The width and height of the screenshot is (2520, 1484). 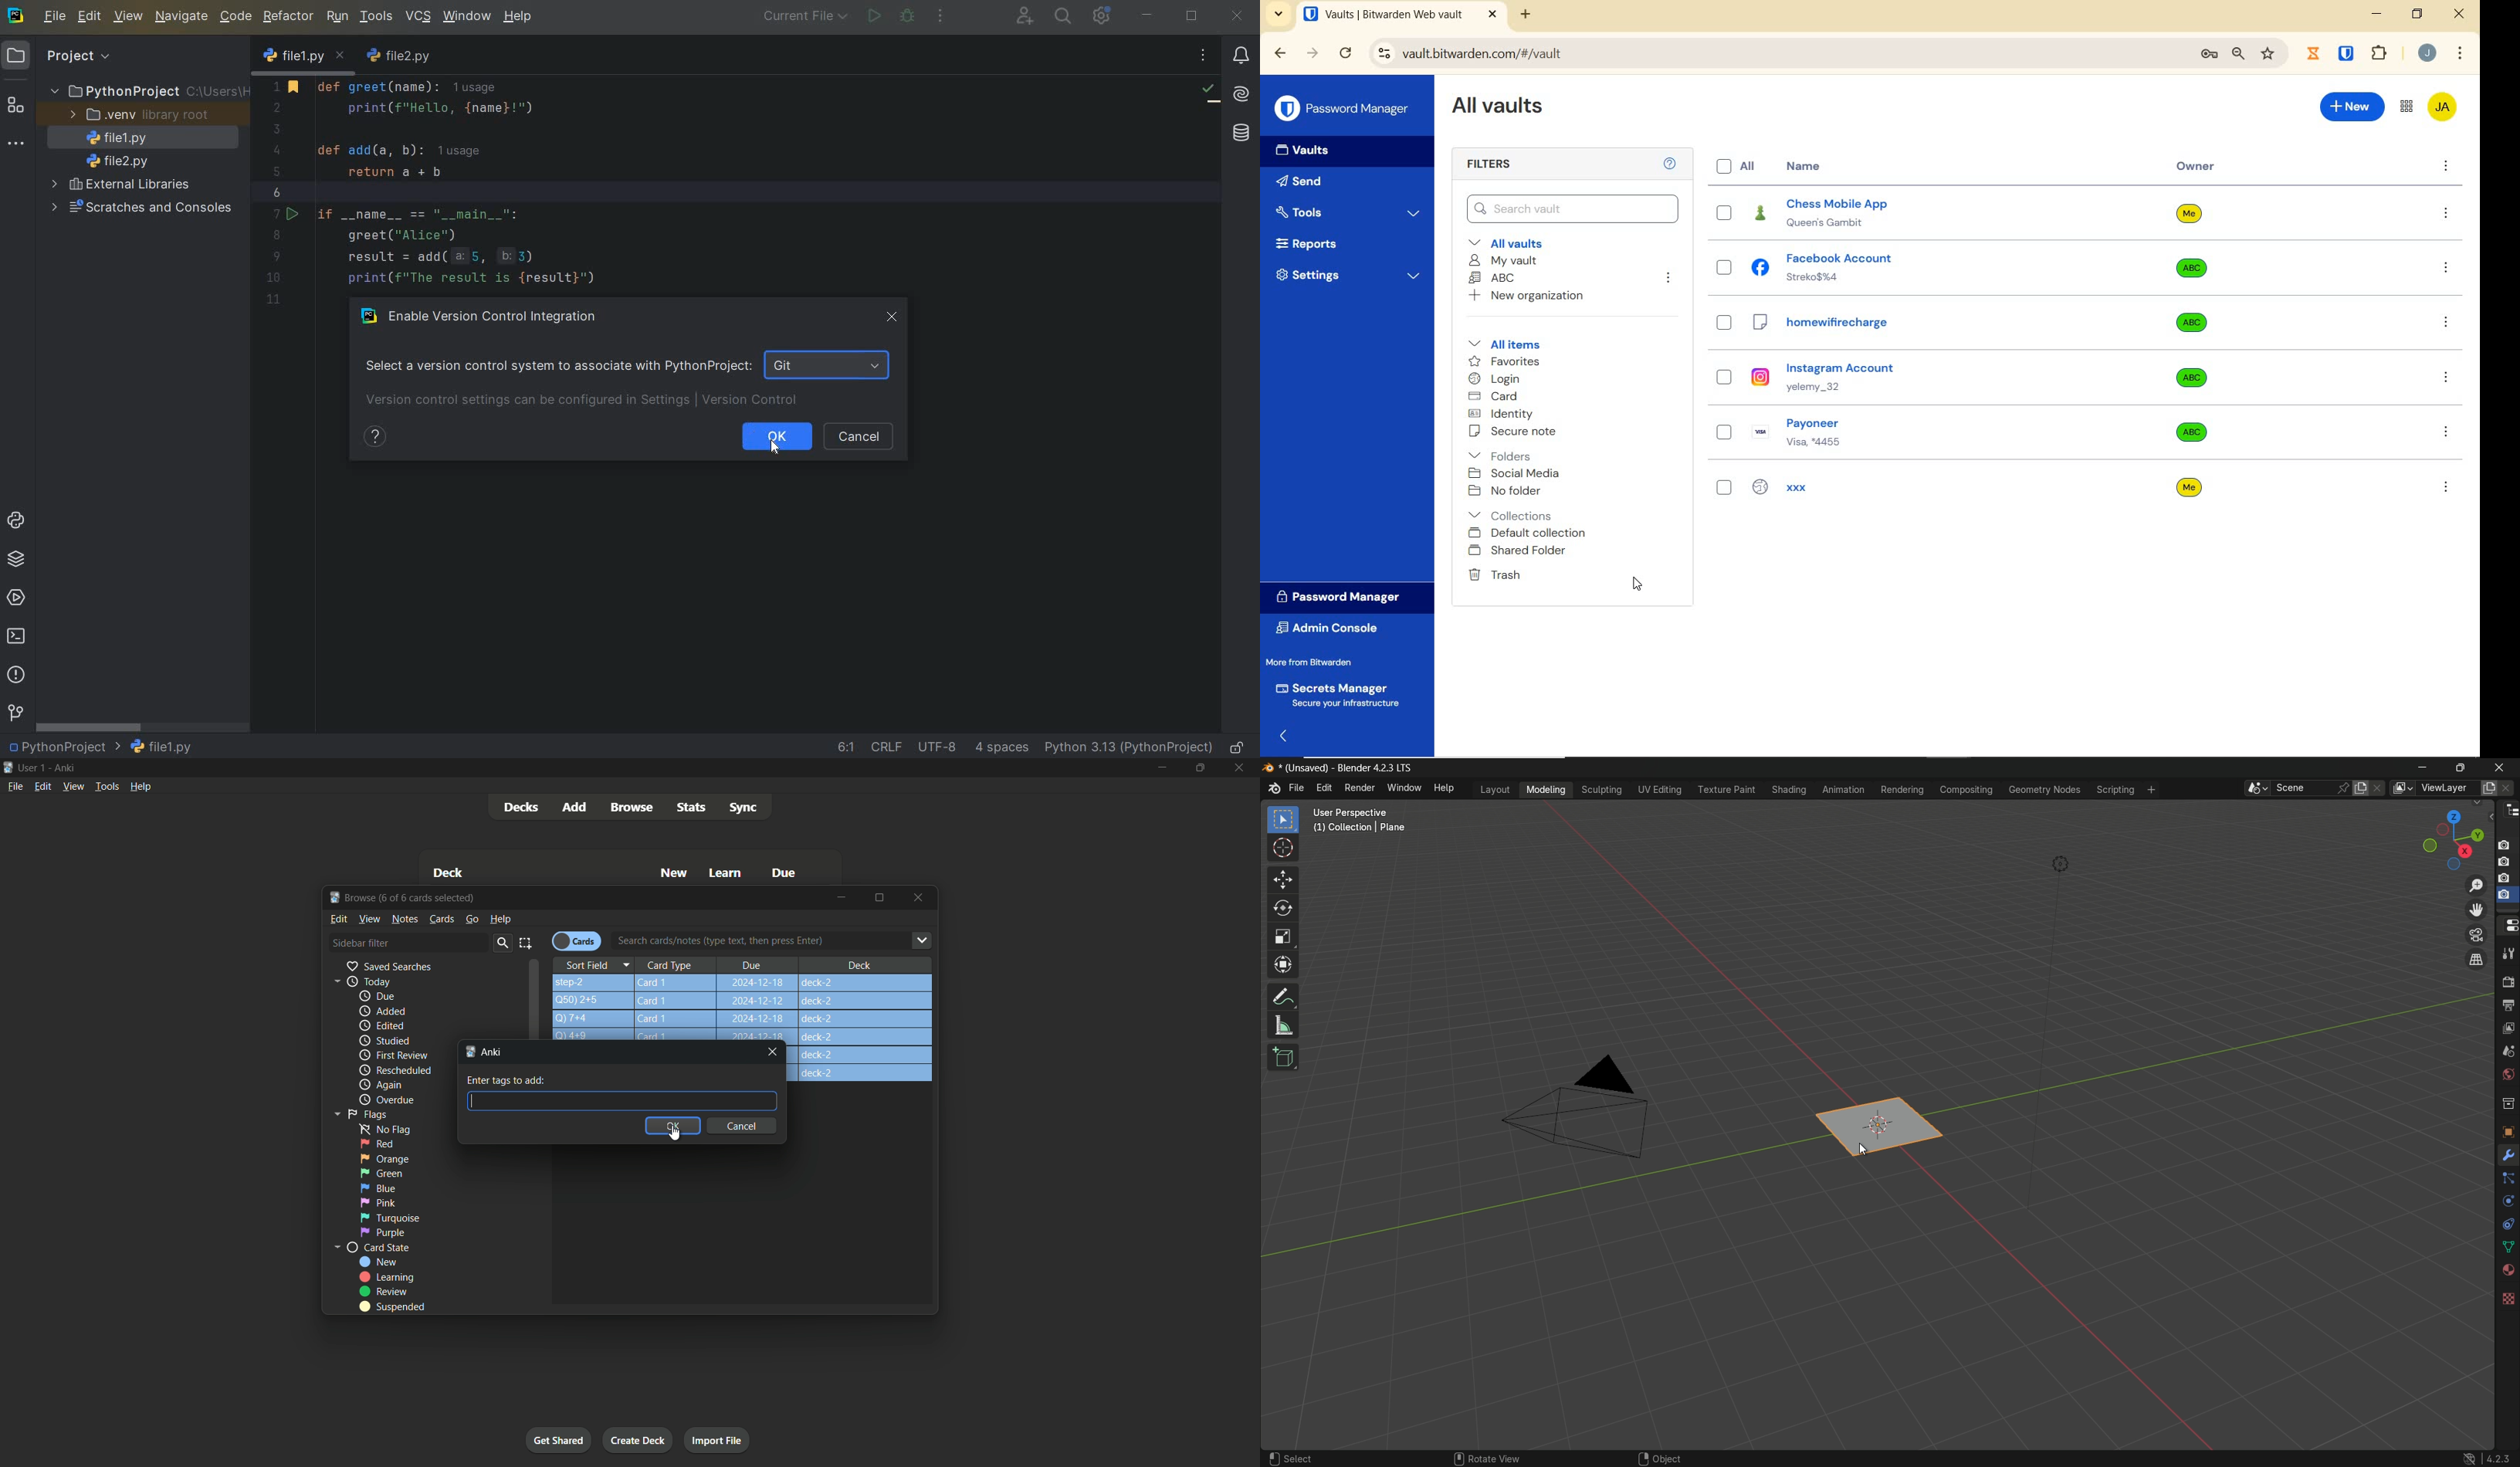 What do you see at coordinates (471, 919) in the screenshot?
I see `go` at bounding box center [471, 919].